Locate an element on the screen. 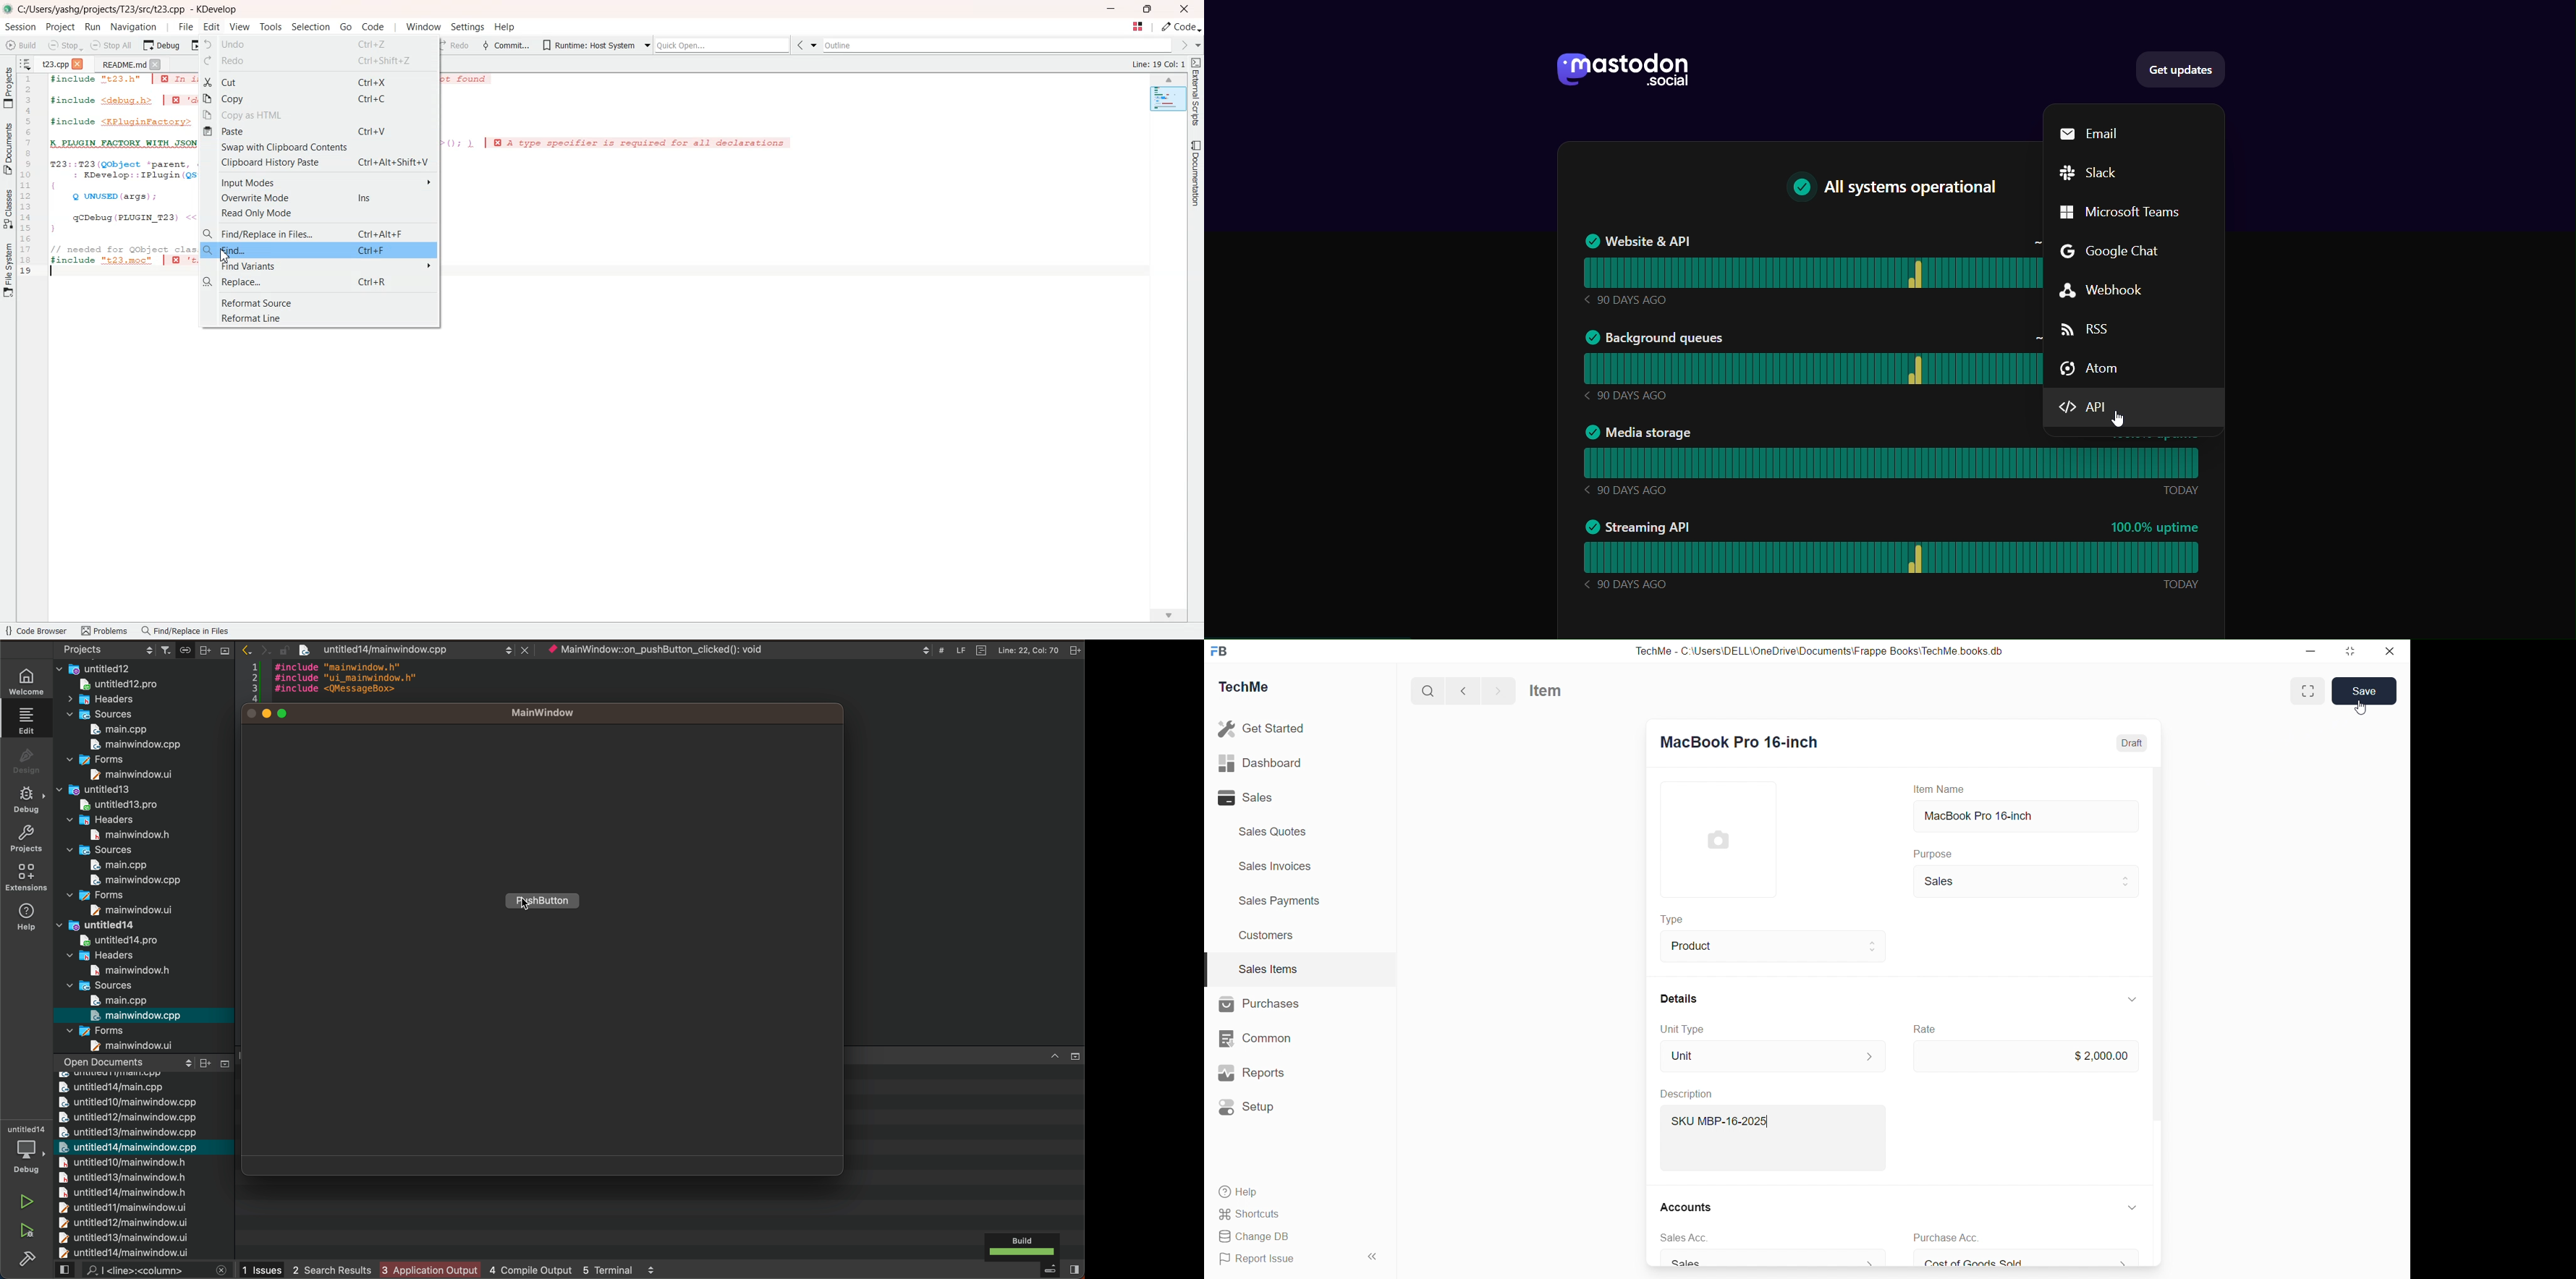 The width and height of the screenshot is (2576, 1288). Sales is located at coordinates (2025, 882).